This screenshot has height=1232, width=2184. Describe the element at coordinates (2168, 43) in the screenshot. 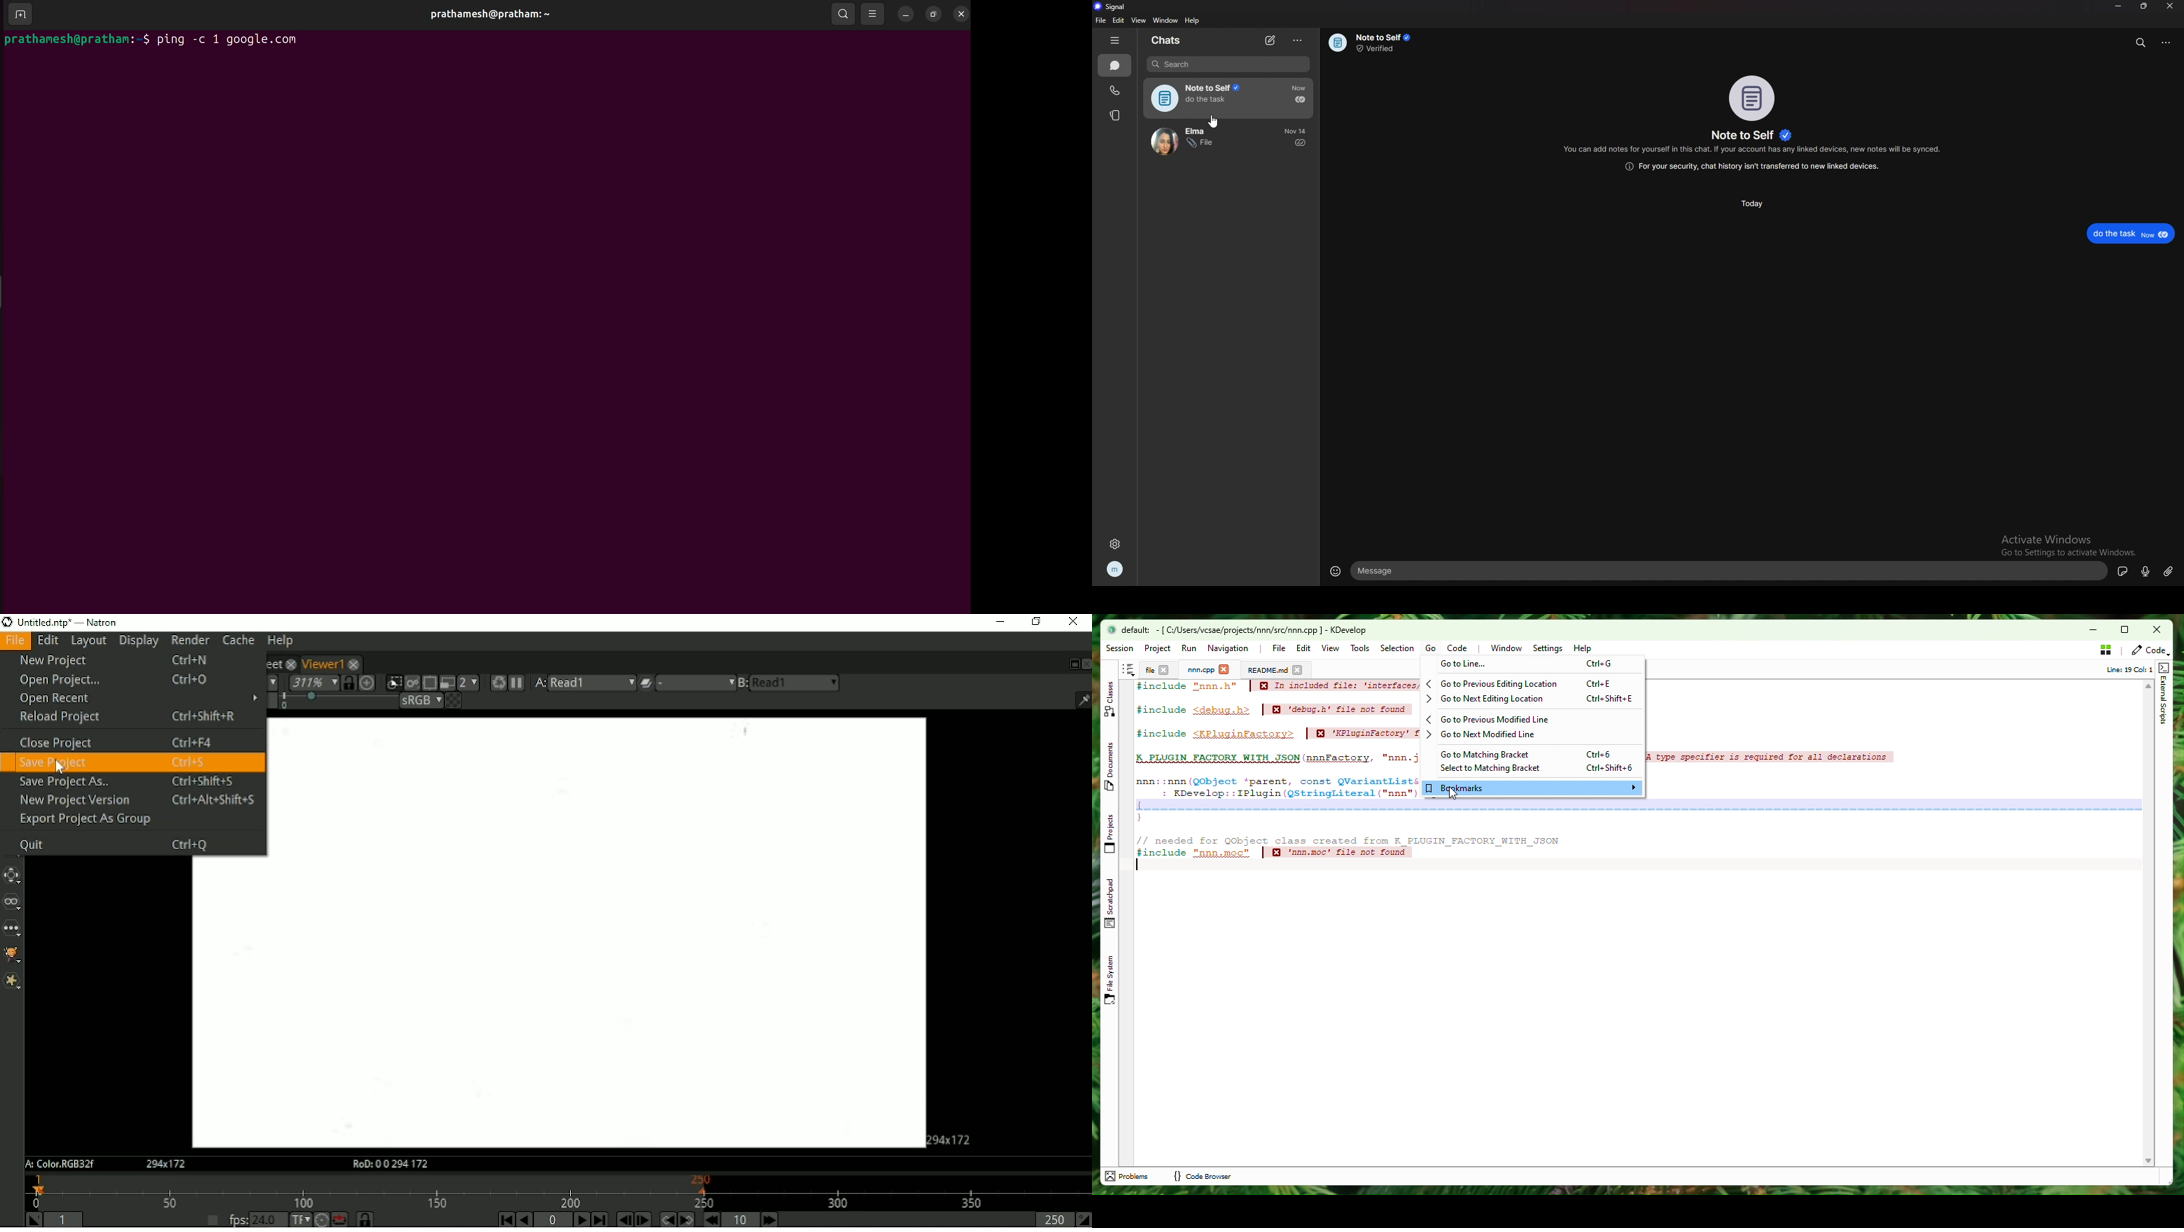

I see `options` at that location.